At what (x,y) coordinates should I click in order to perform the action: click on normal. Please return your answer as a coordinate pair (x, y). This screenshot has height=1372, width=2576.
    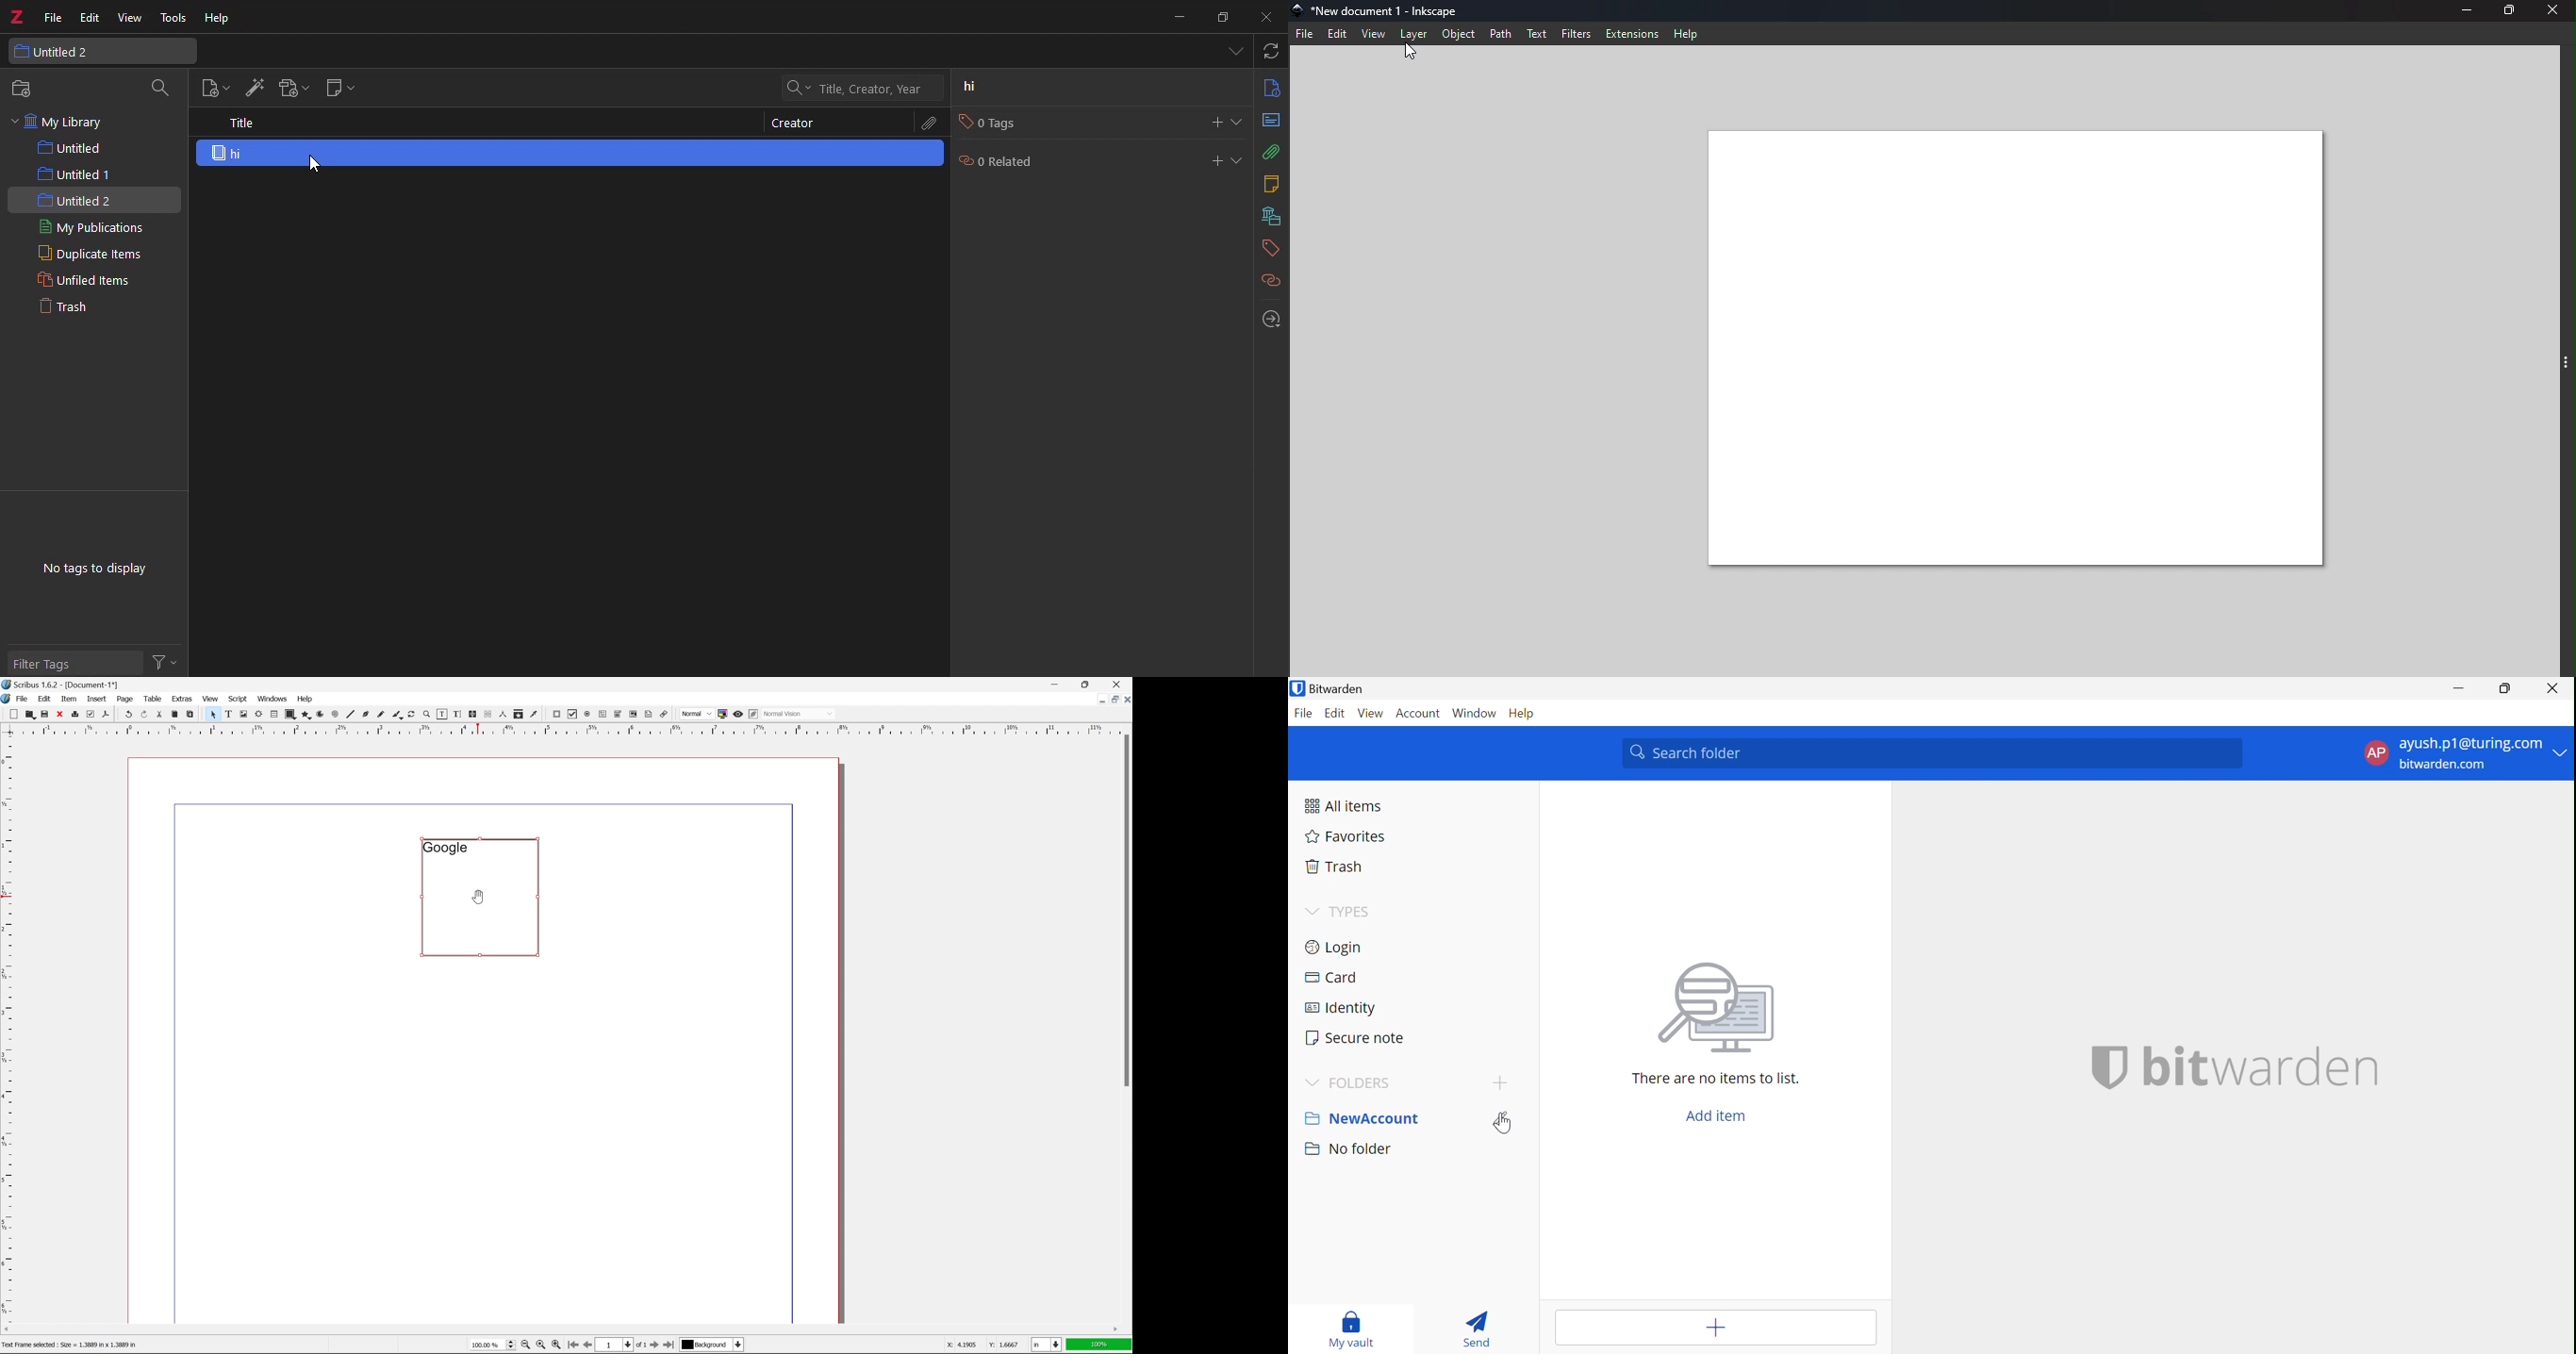
    Looking at the image, I should click on (696, 713).